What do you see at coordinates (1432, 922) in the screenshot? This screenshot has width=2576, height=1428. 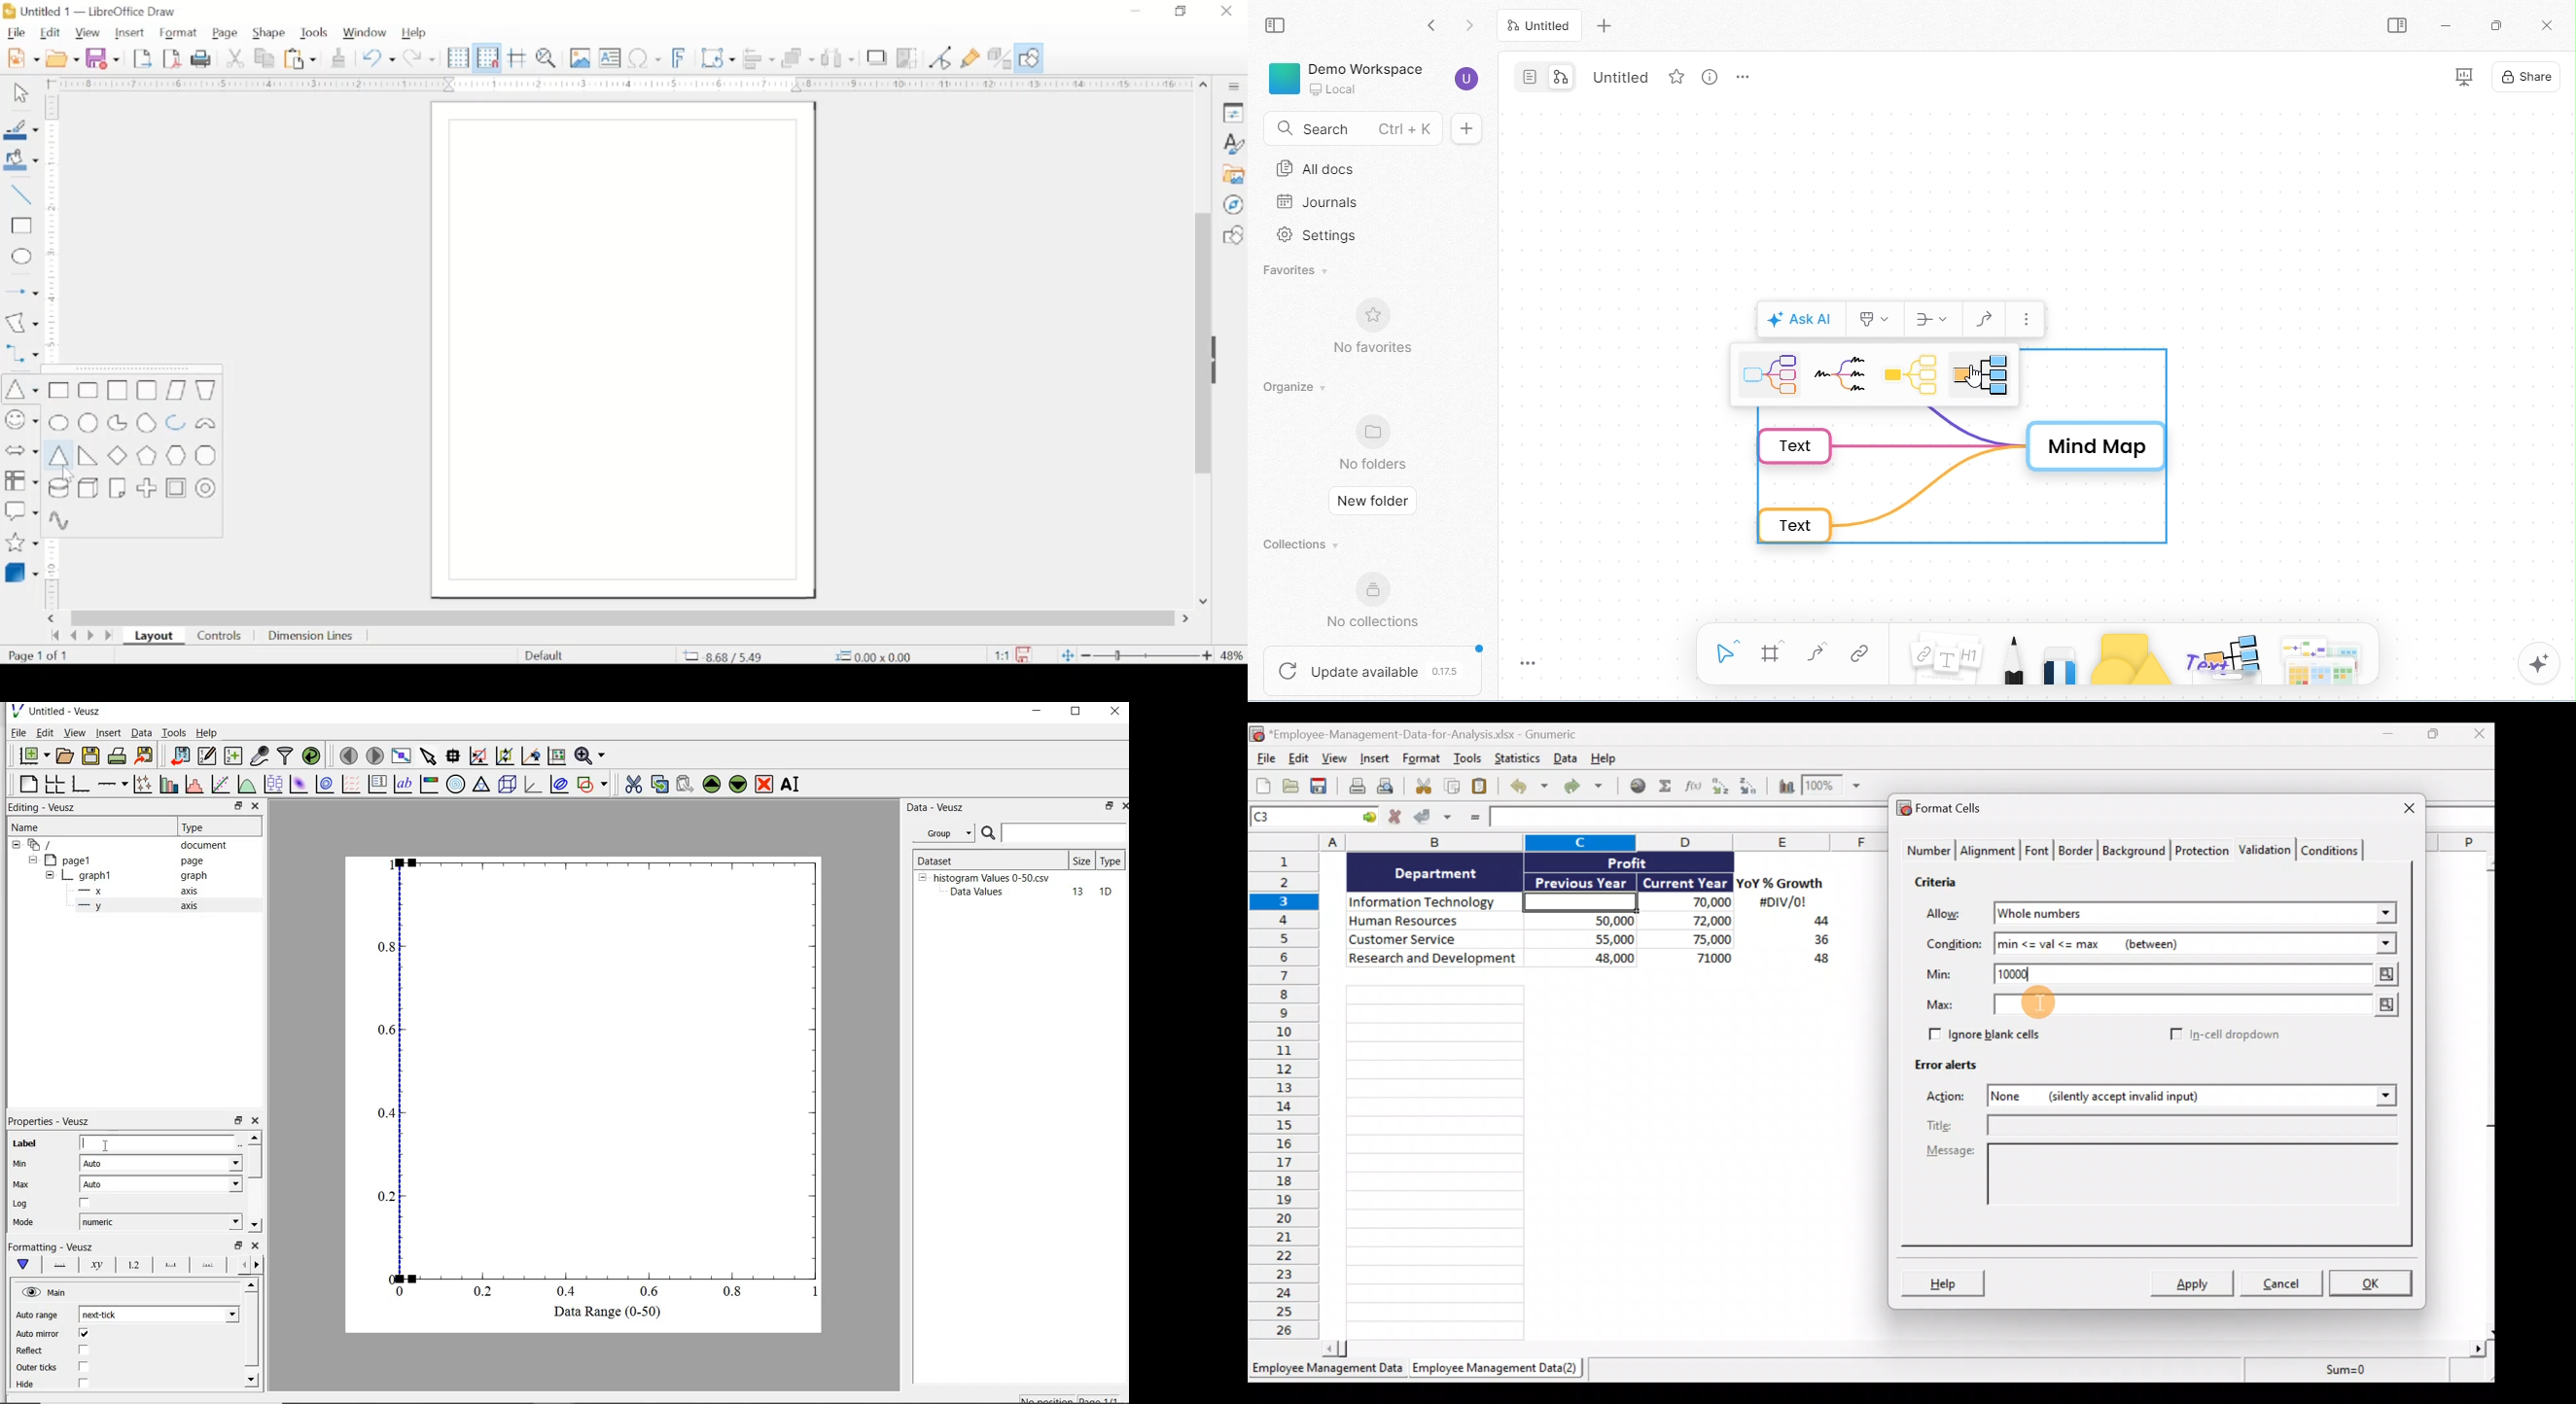 I see `Human Resources` at bounding box center [1432, 922].